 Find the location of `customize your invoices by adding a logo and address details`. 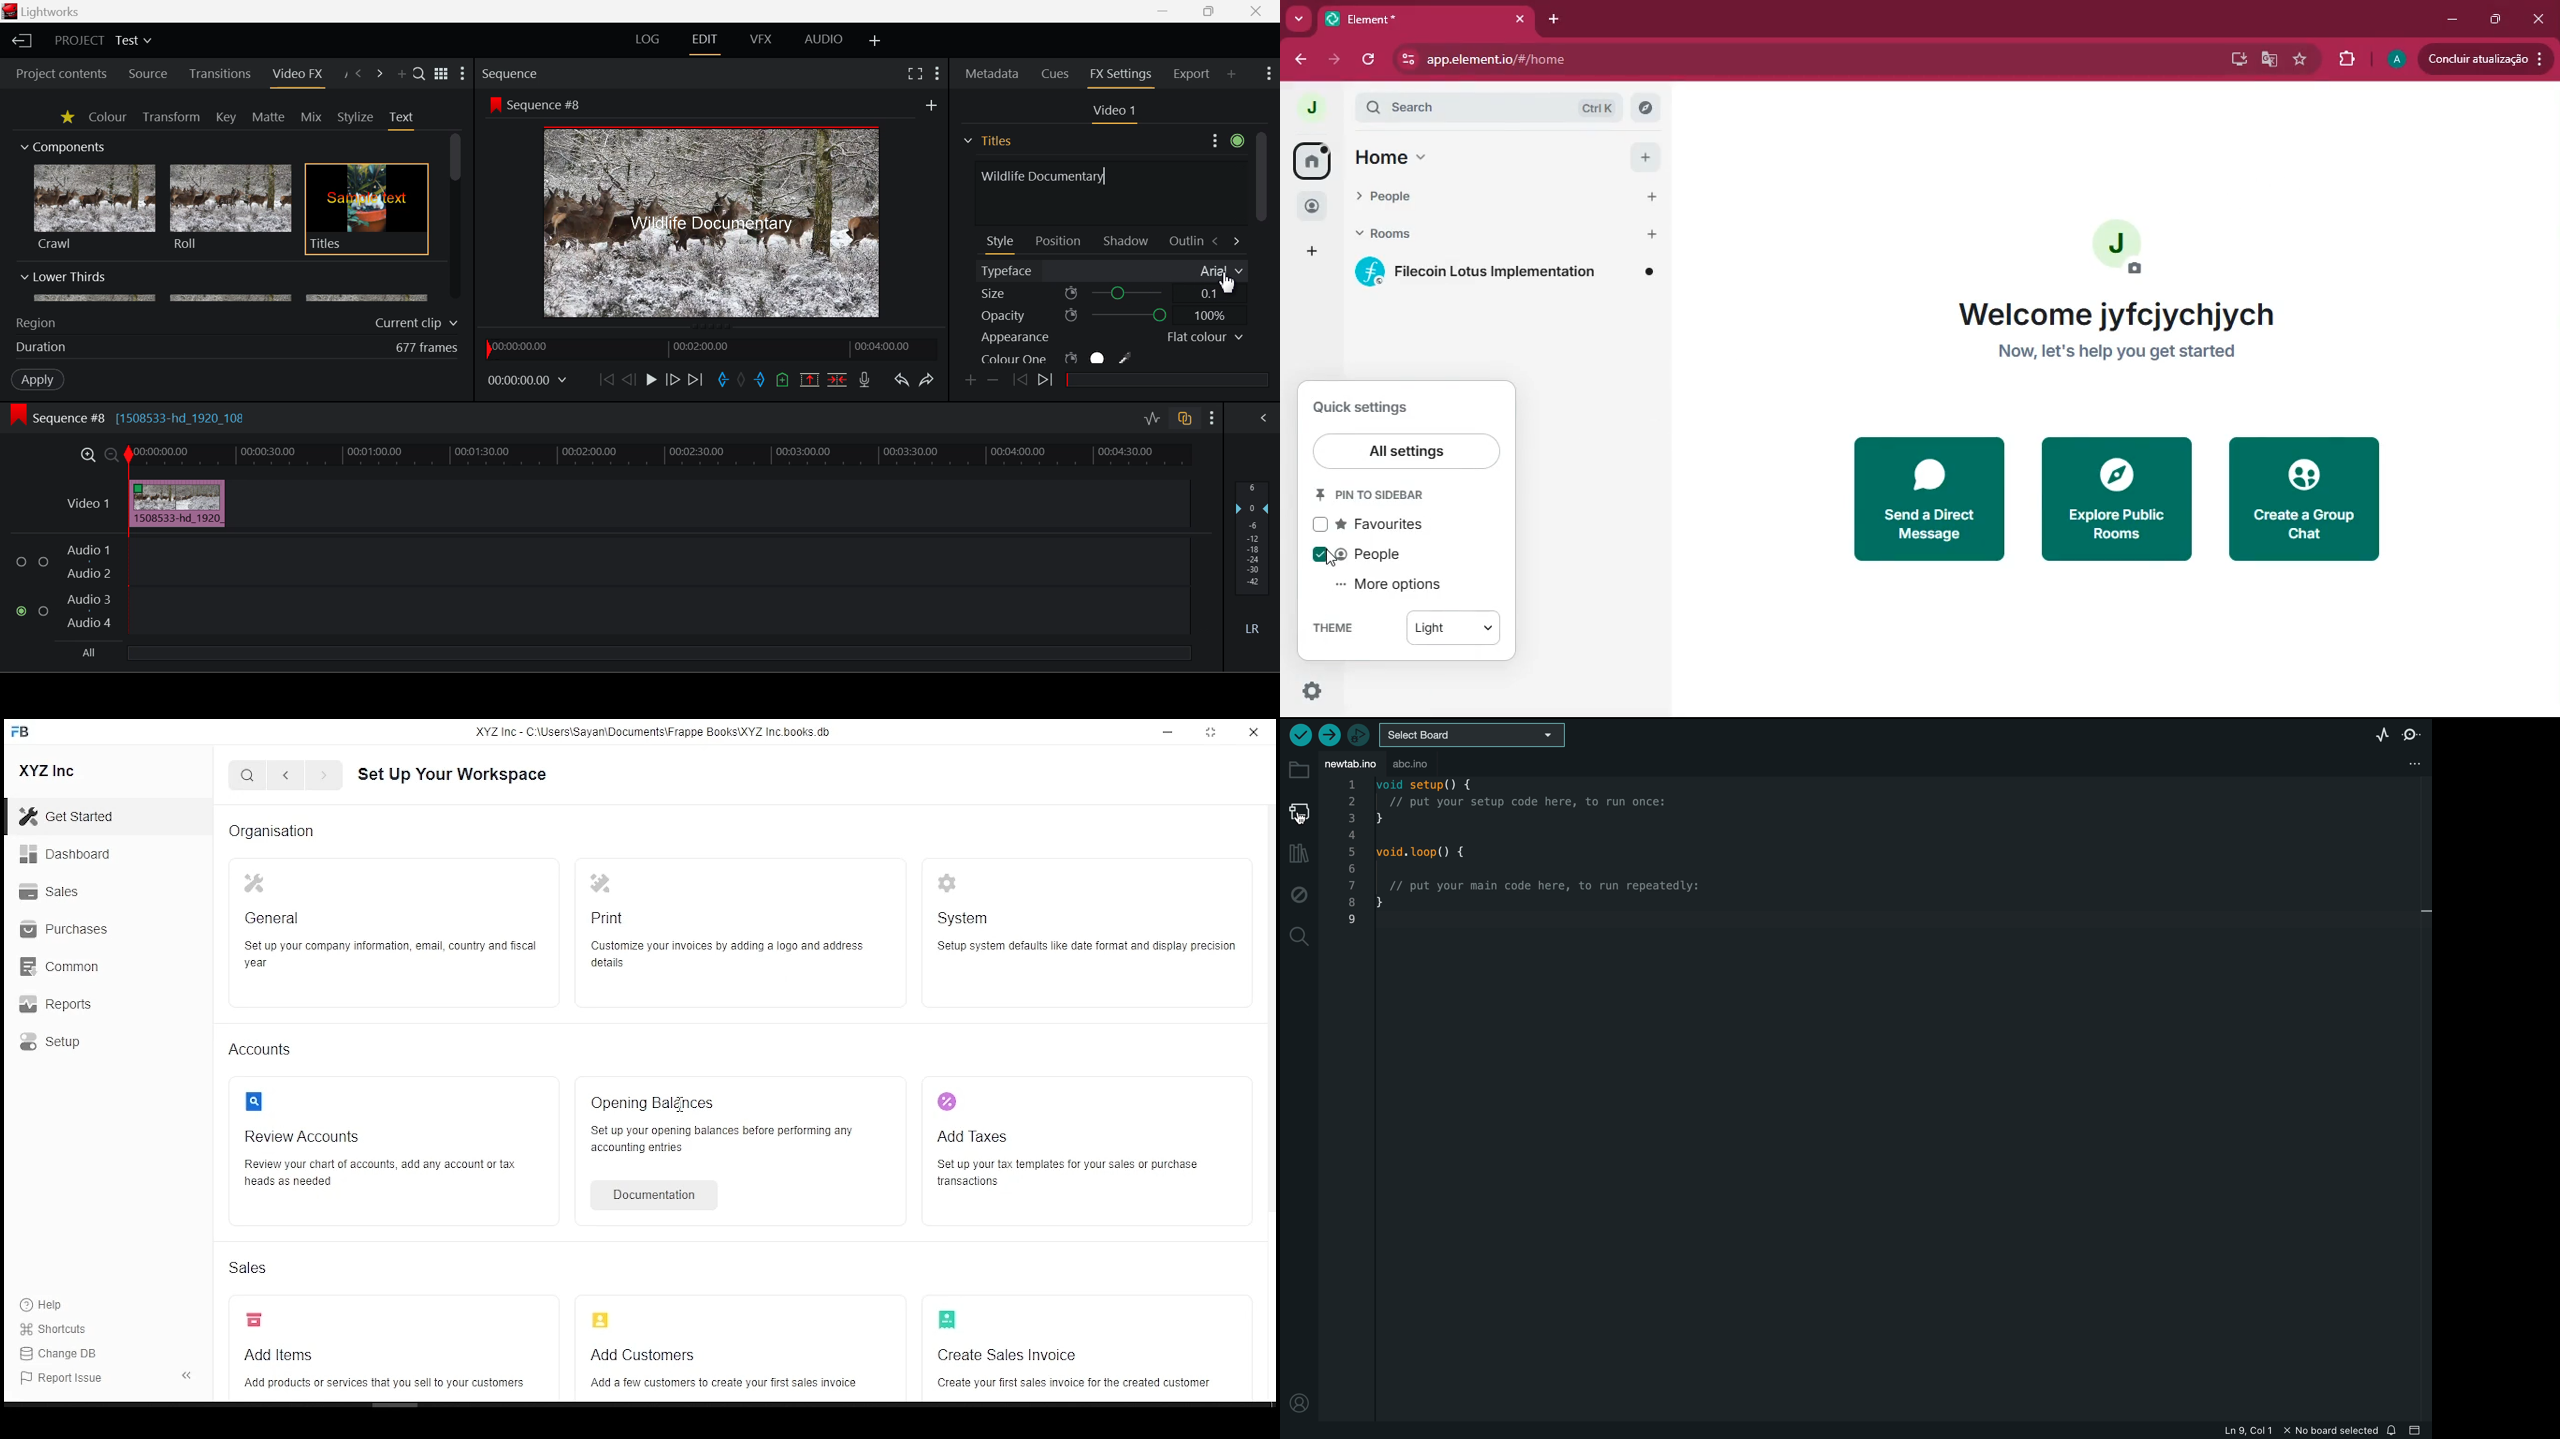

customize your invoices by adding a logo and address details is located at coordinates (728, 955).